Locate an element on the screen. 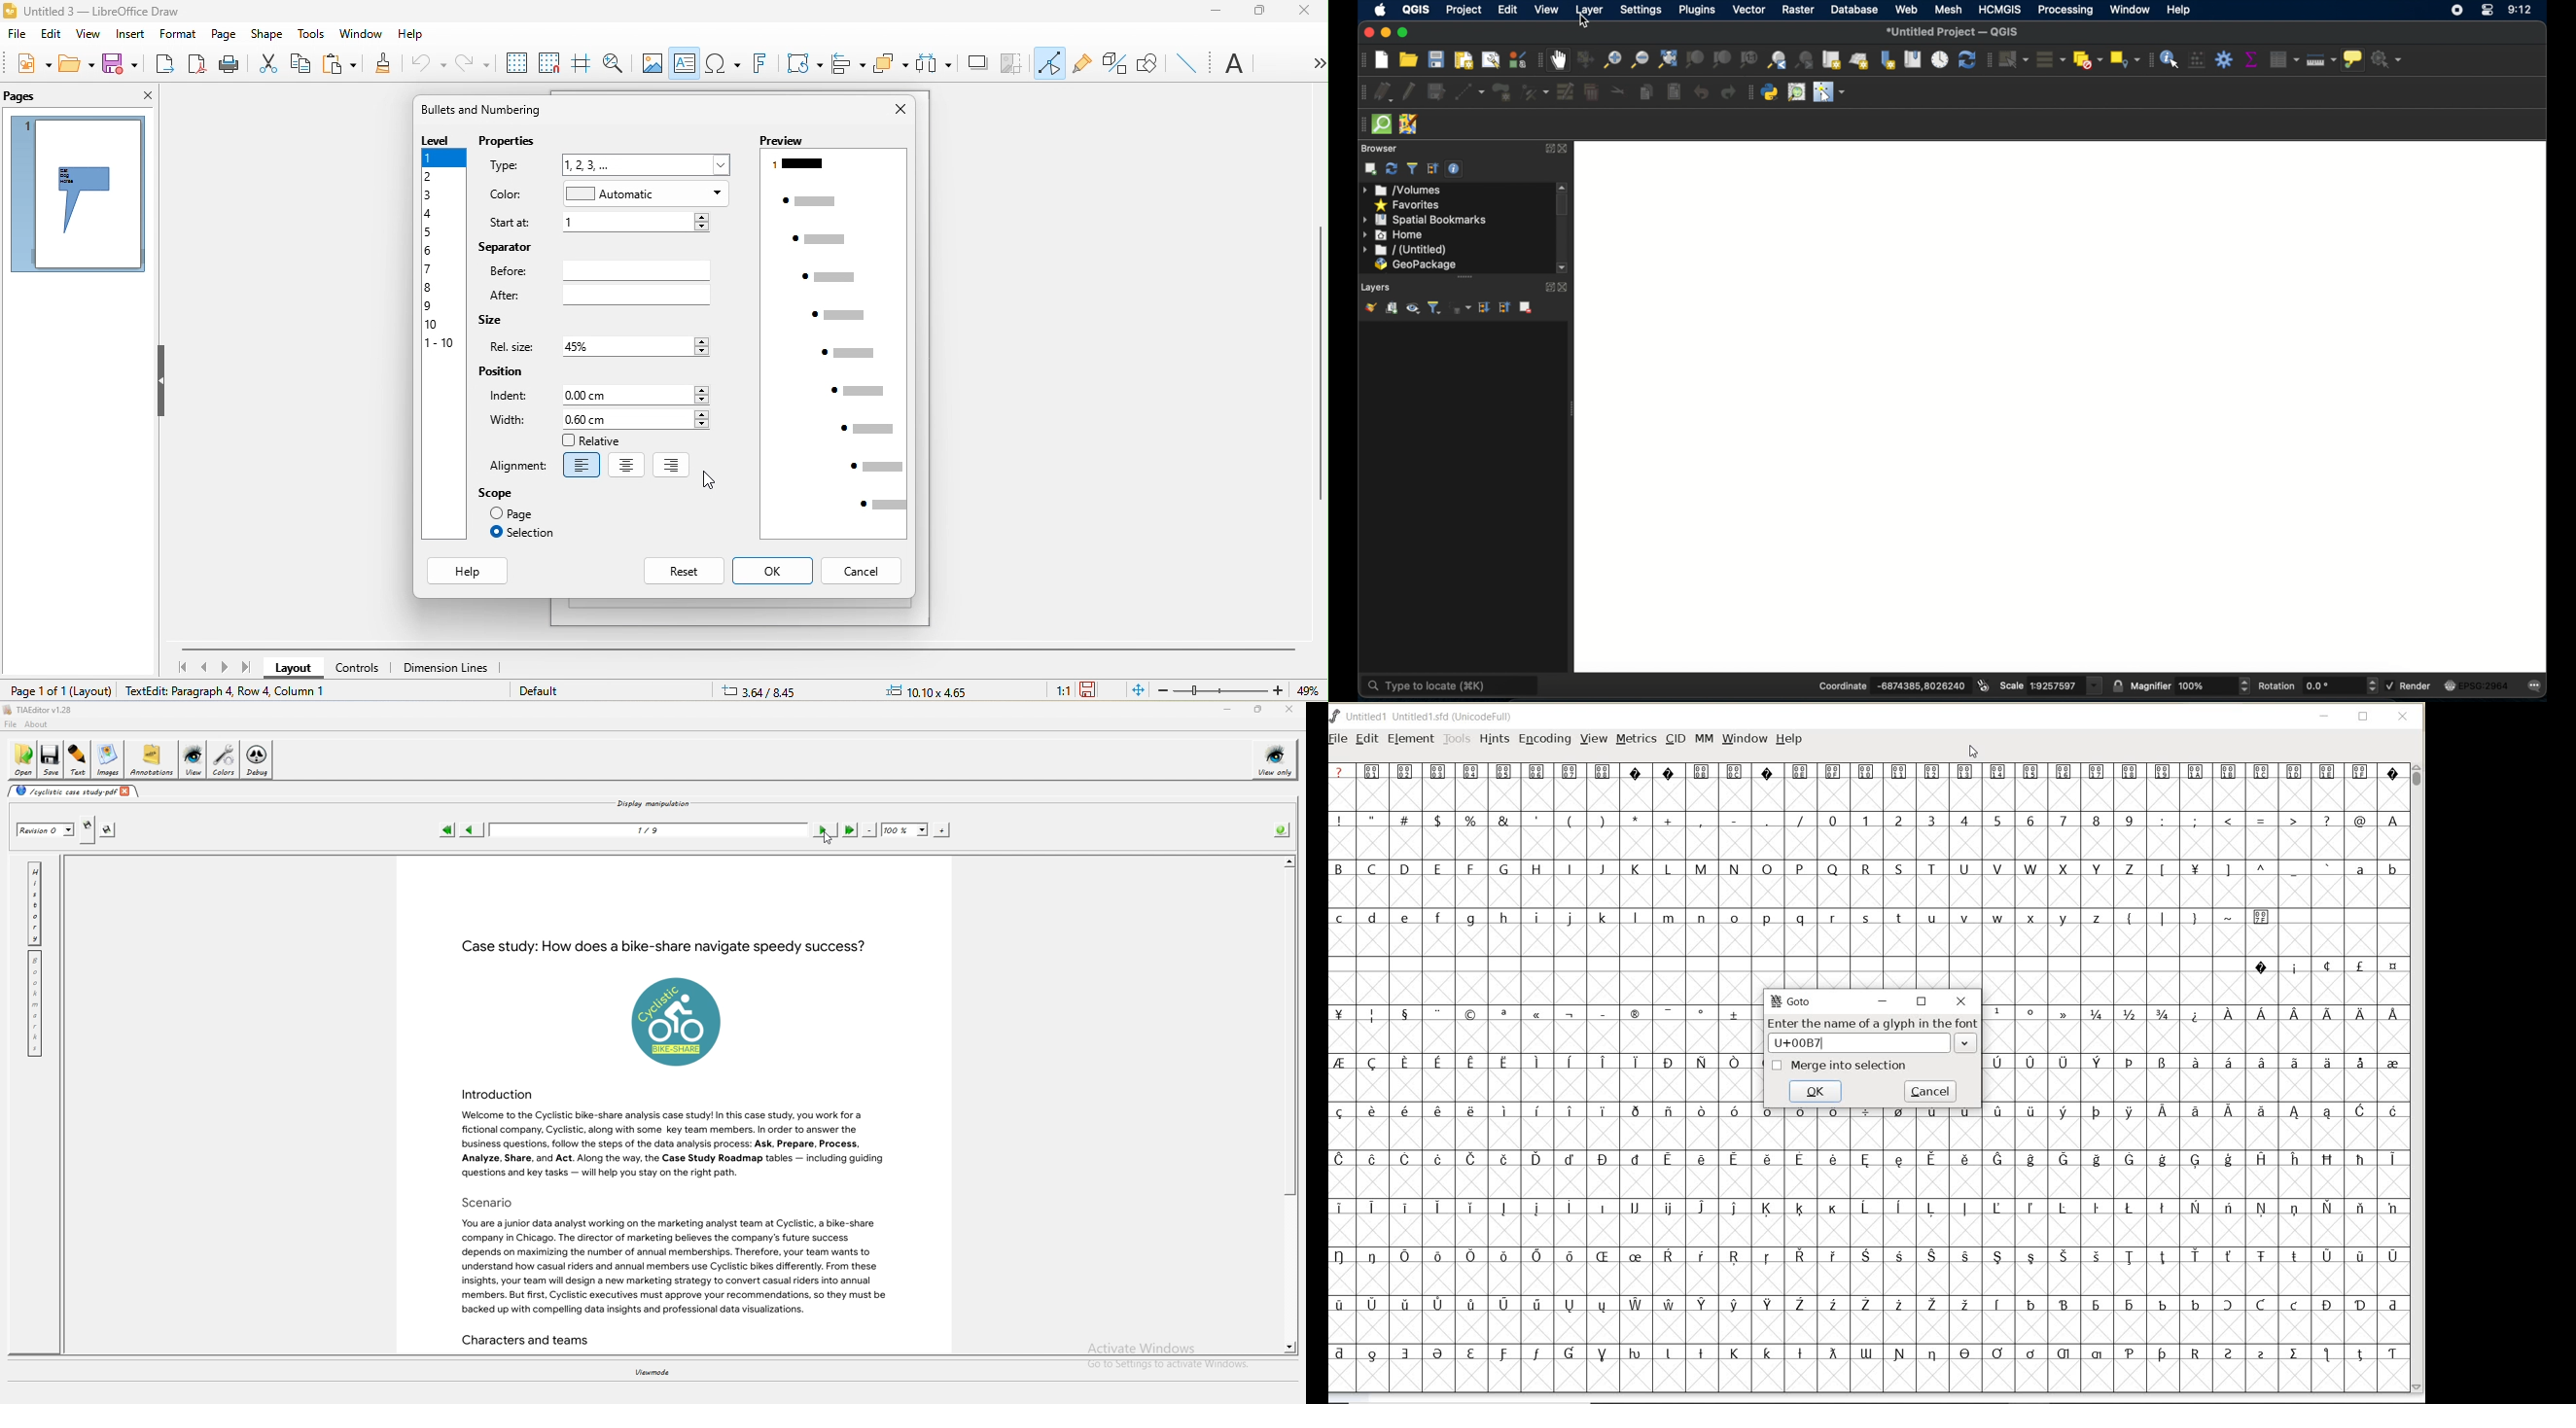 This screenshot has height=1428, width=2576. scroll bar is located at coordinates (1461, 278).